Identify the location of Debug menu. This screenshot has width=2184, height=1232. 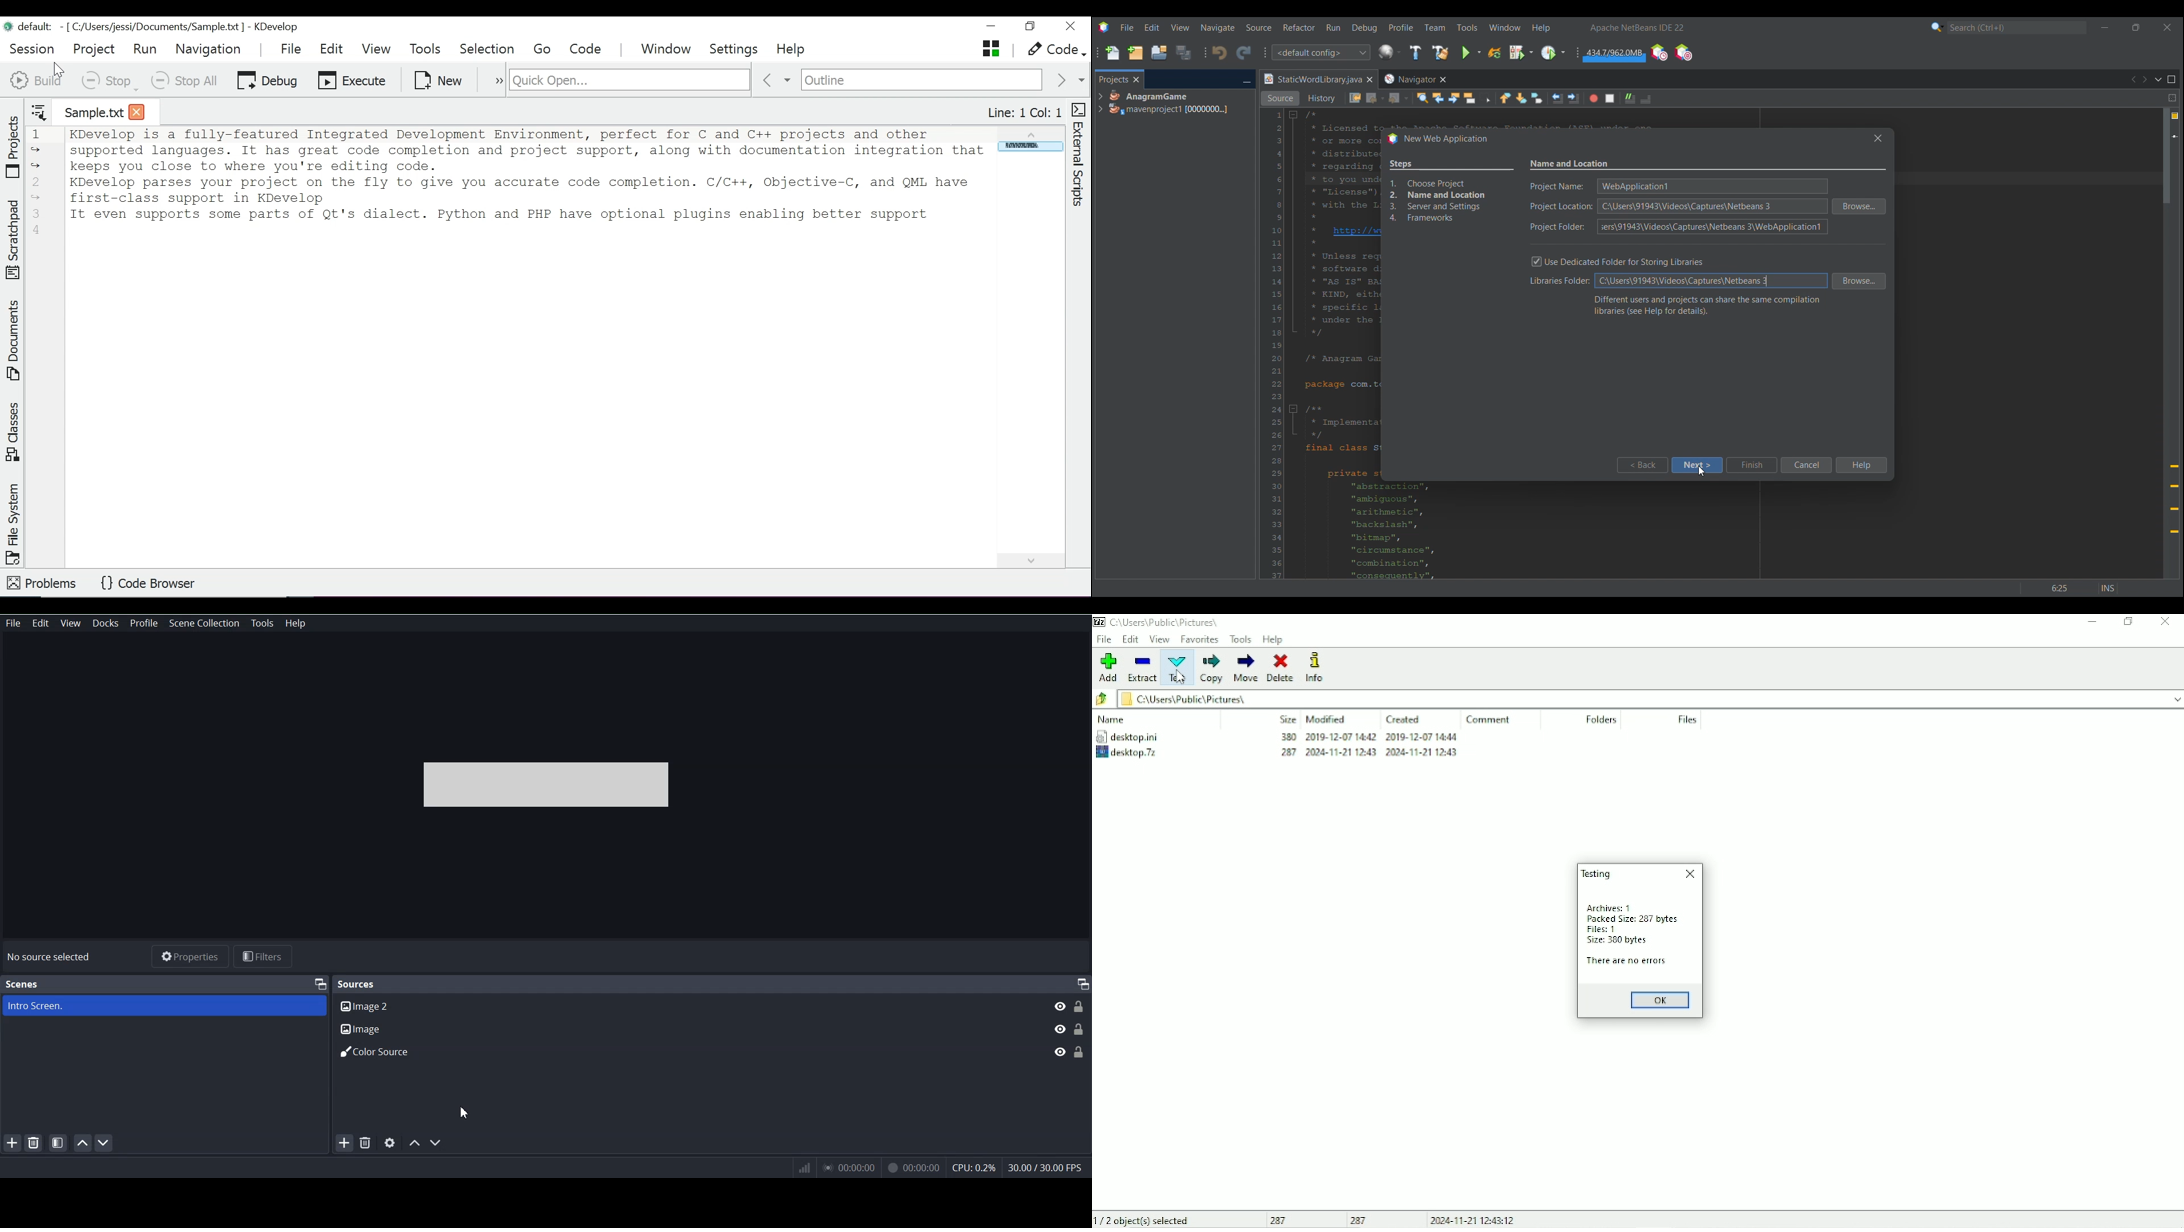
(1365, 28).